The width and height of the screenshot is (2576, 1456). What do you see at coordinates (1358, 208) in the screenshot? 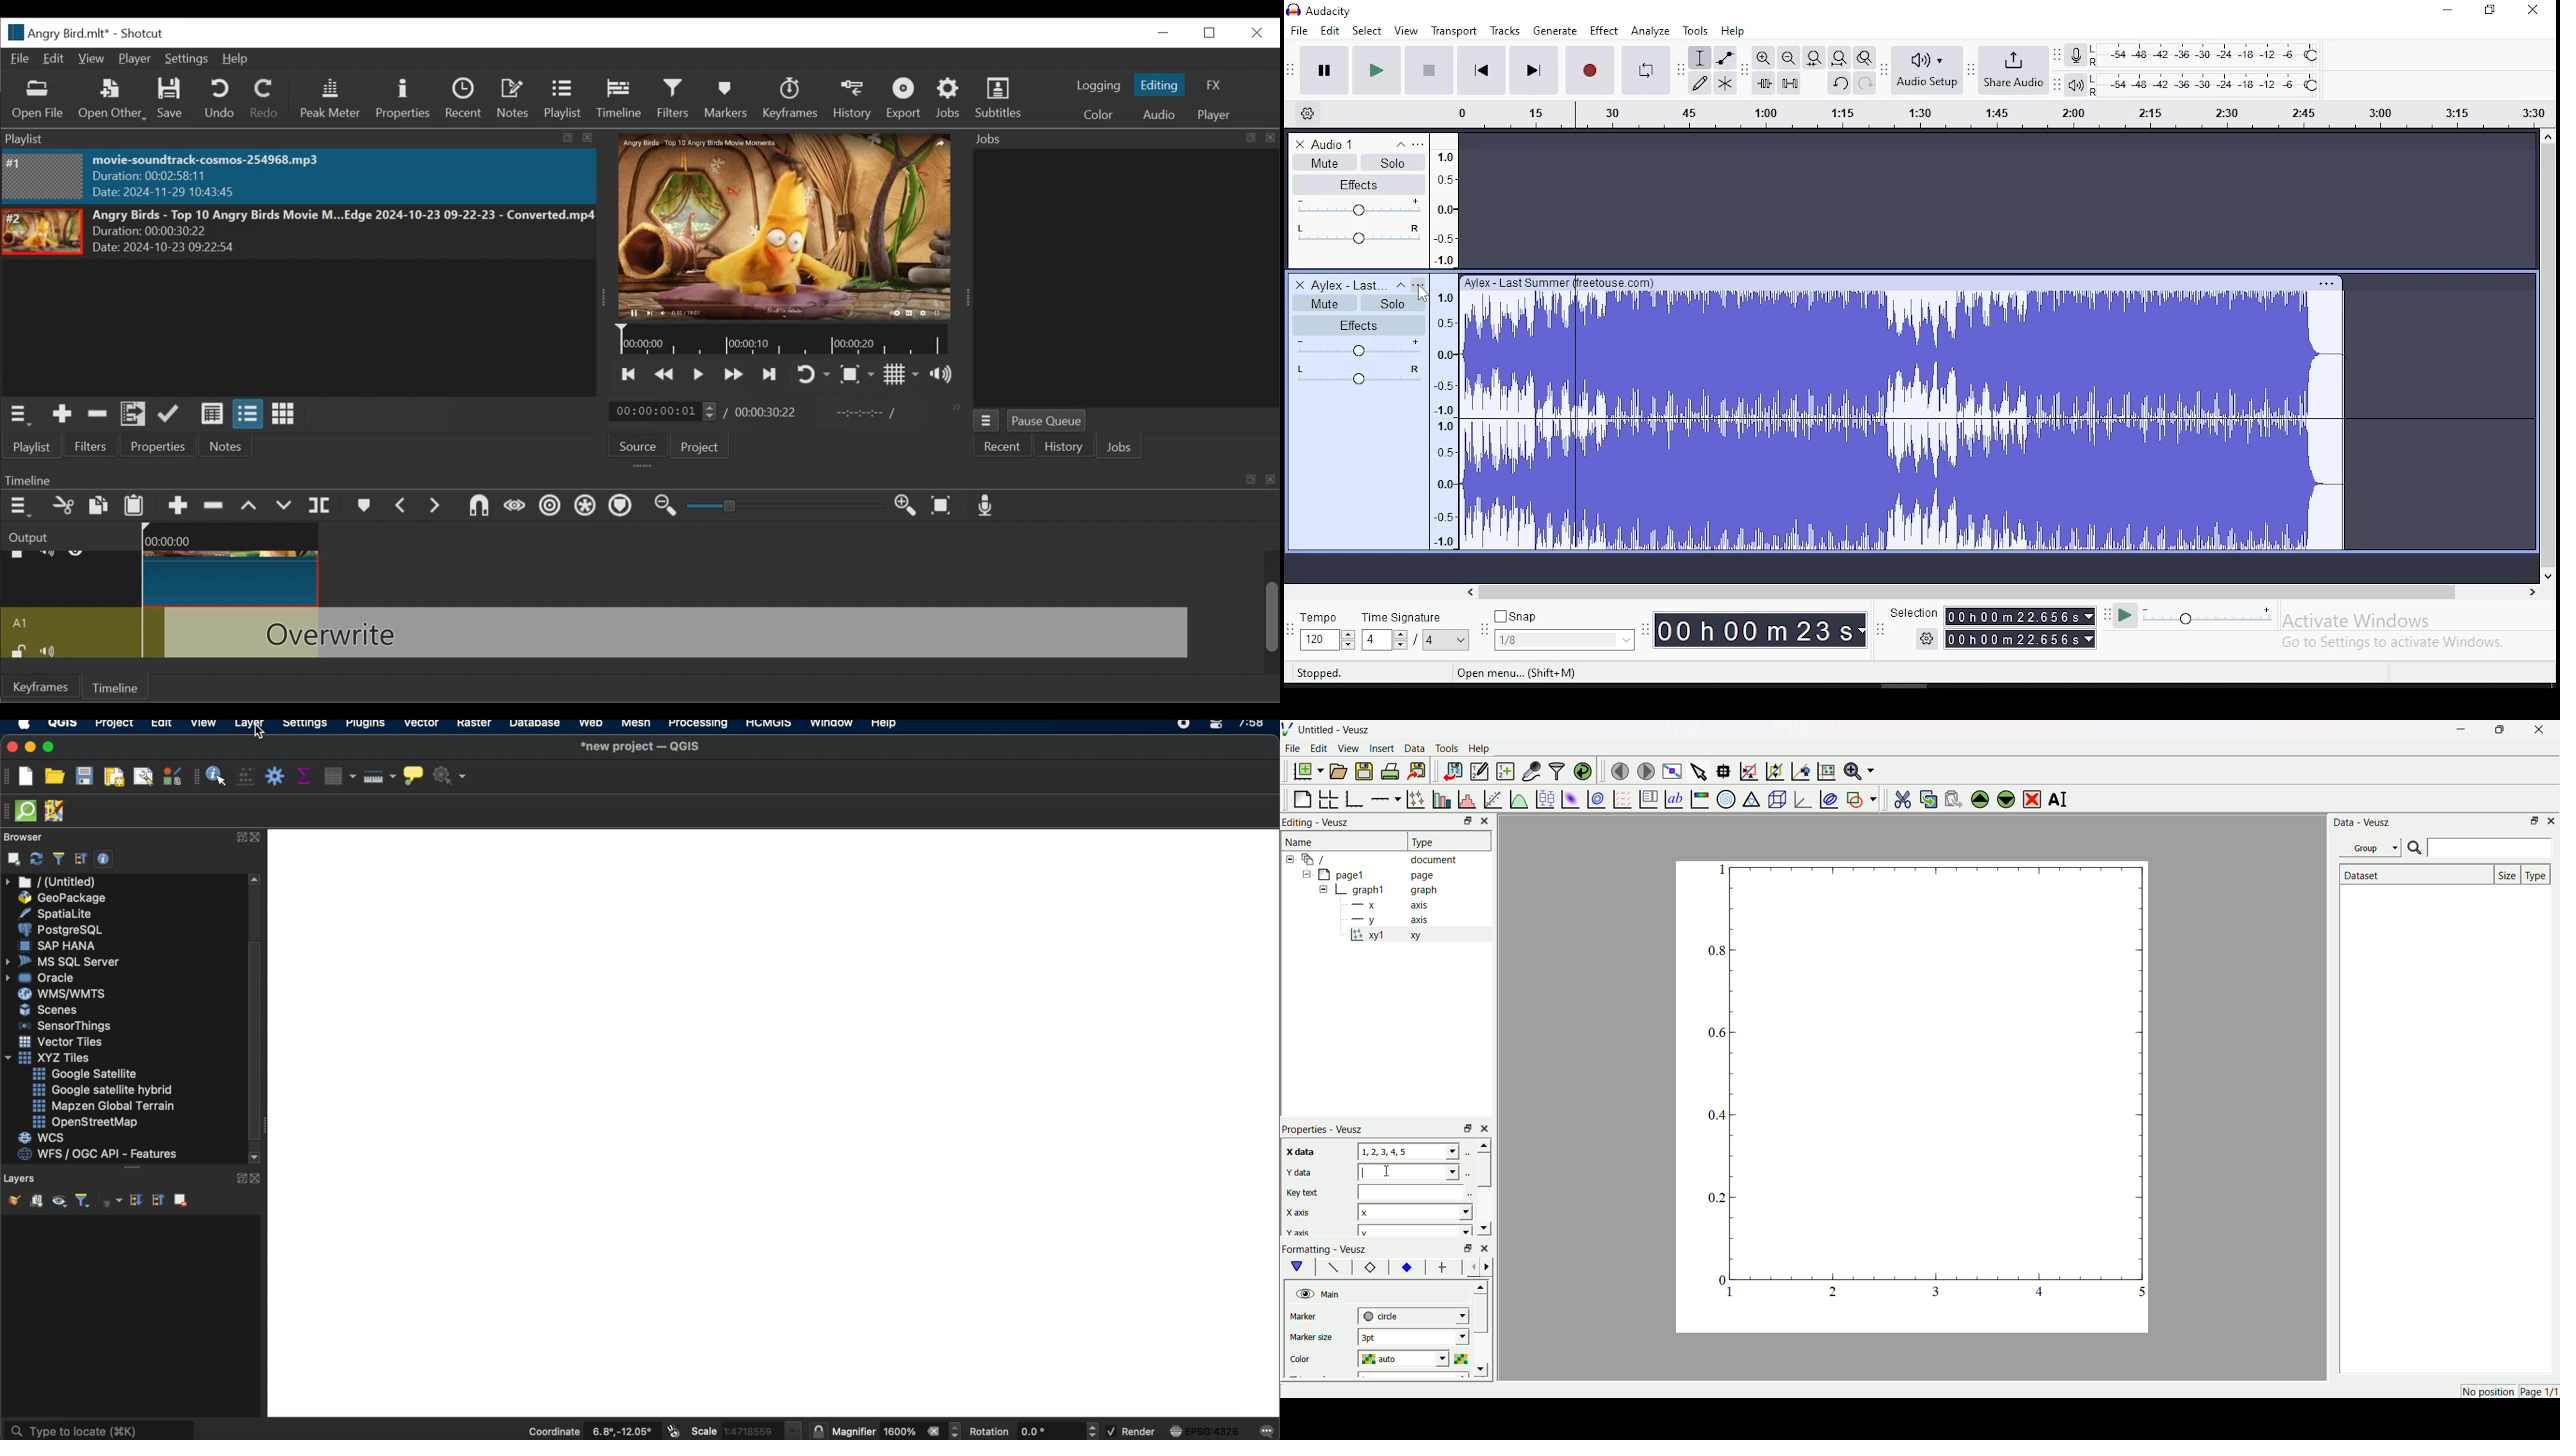
I see `volume` at bounding box center [1358, 208].